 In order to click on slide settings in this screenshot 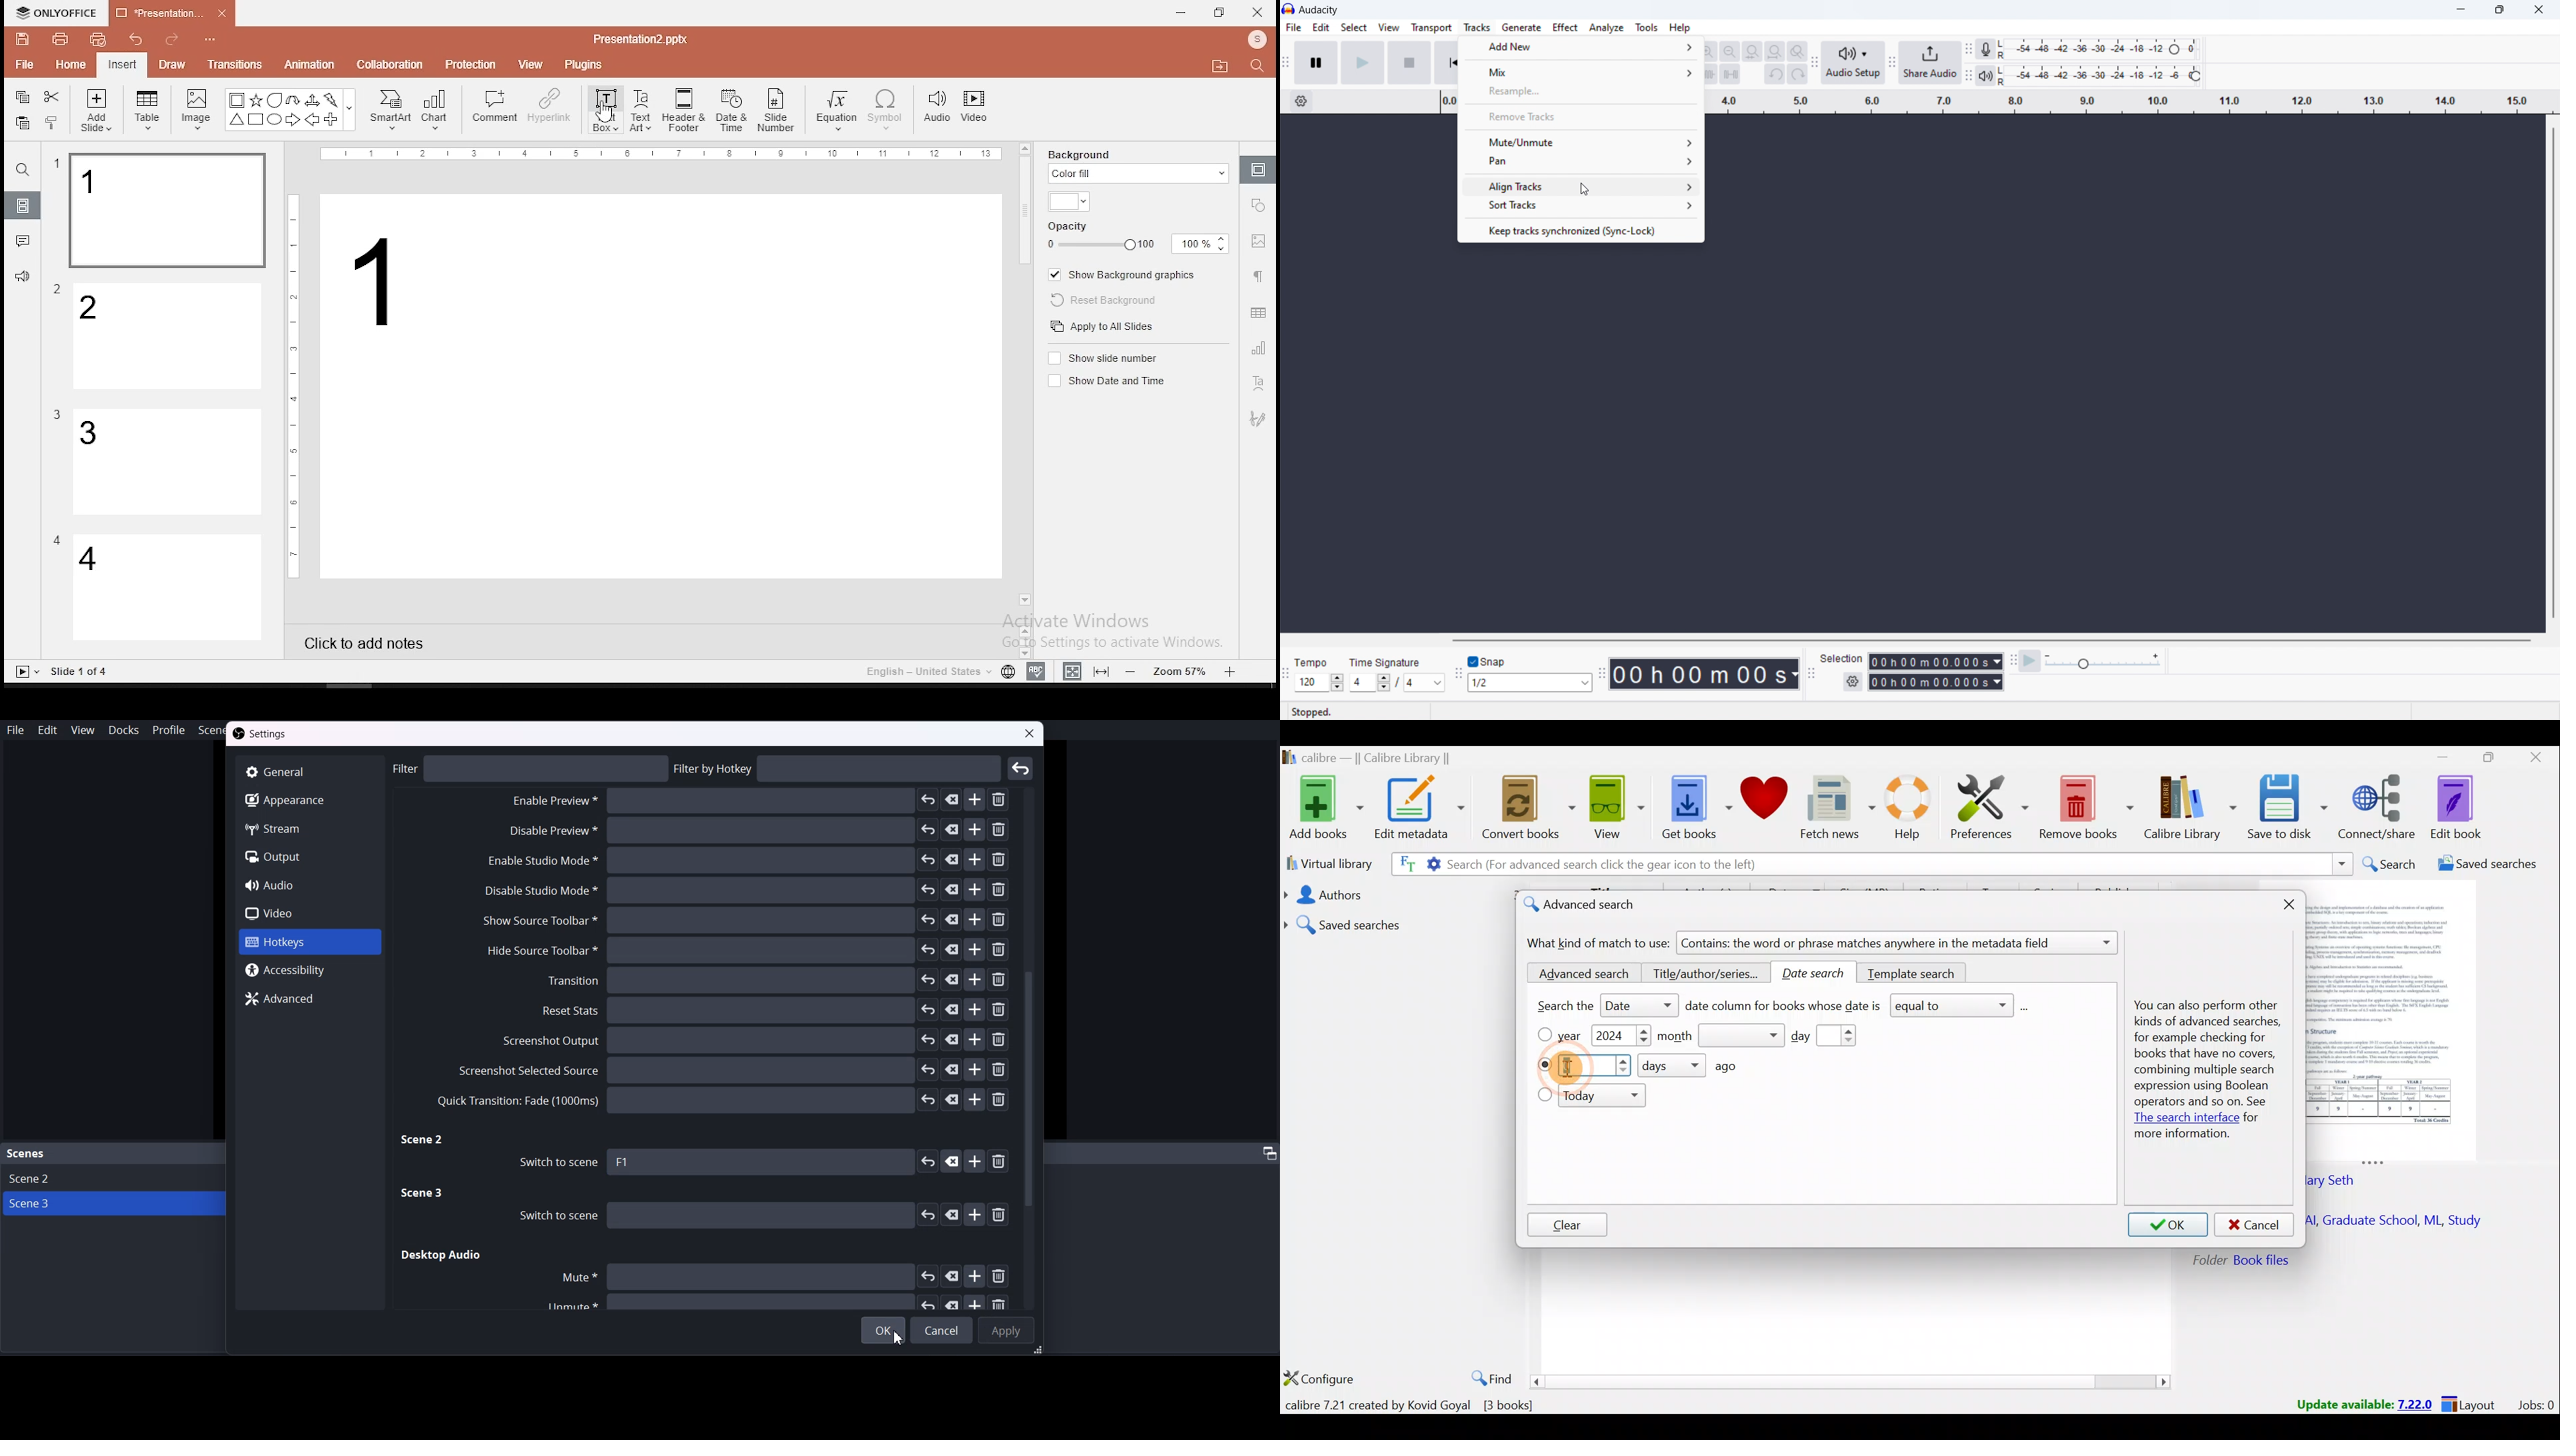, I will do `click(1258, 169)`.